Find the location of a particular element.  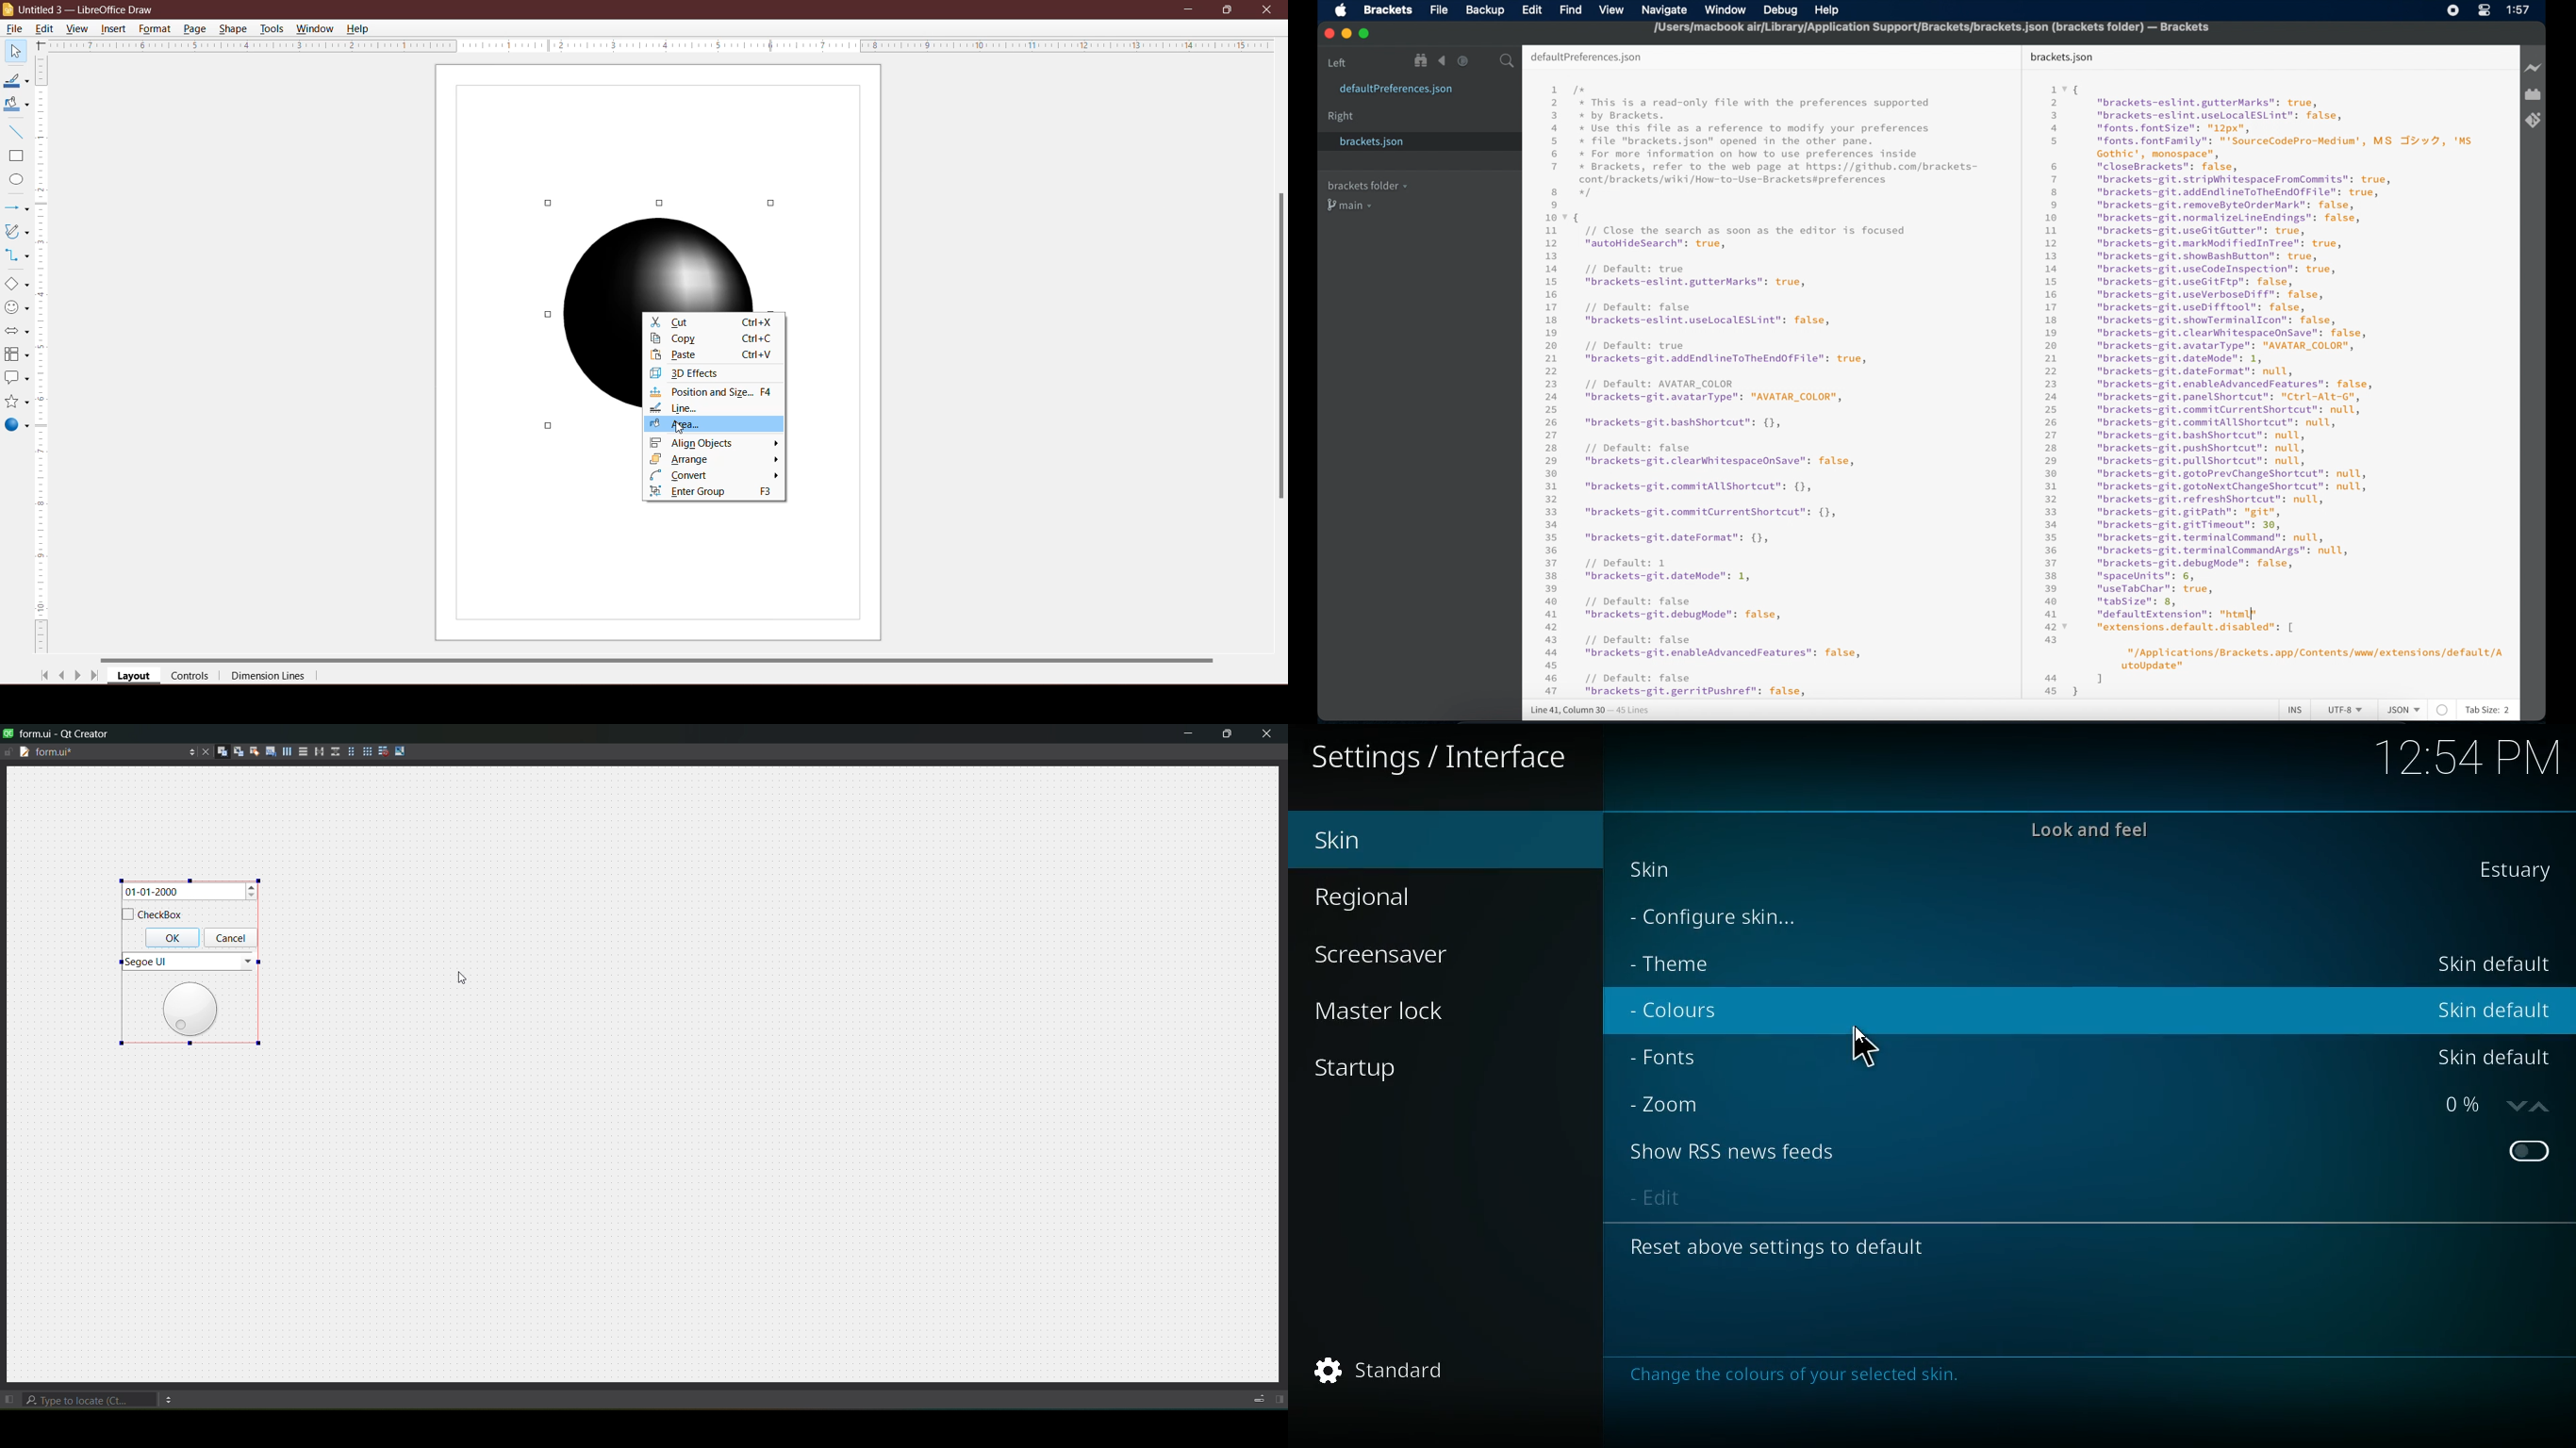

utf-8 is located at coordinates (2346, 711).